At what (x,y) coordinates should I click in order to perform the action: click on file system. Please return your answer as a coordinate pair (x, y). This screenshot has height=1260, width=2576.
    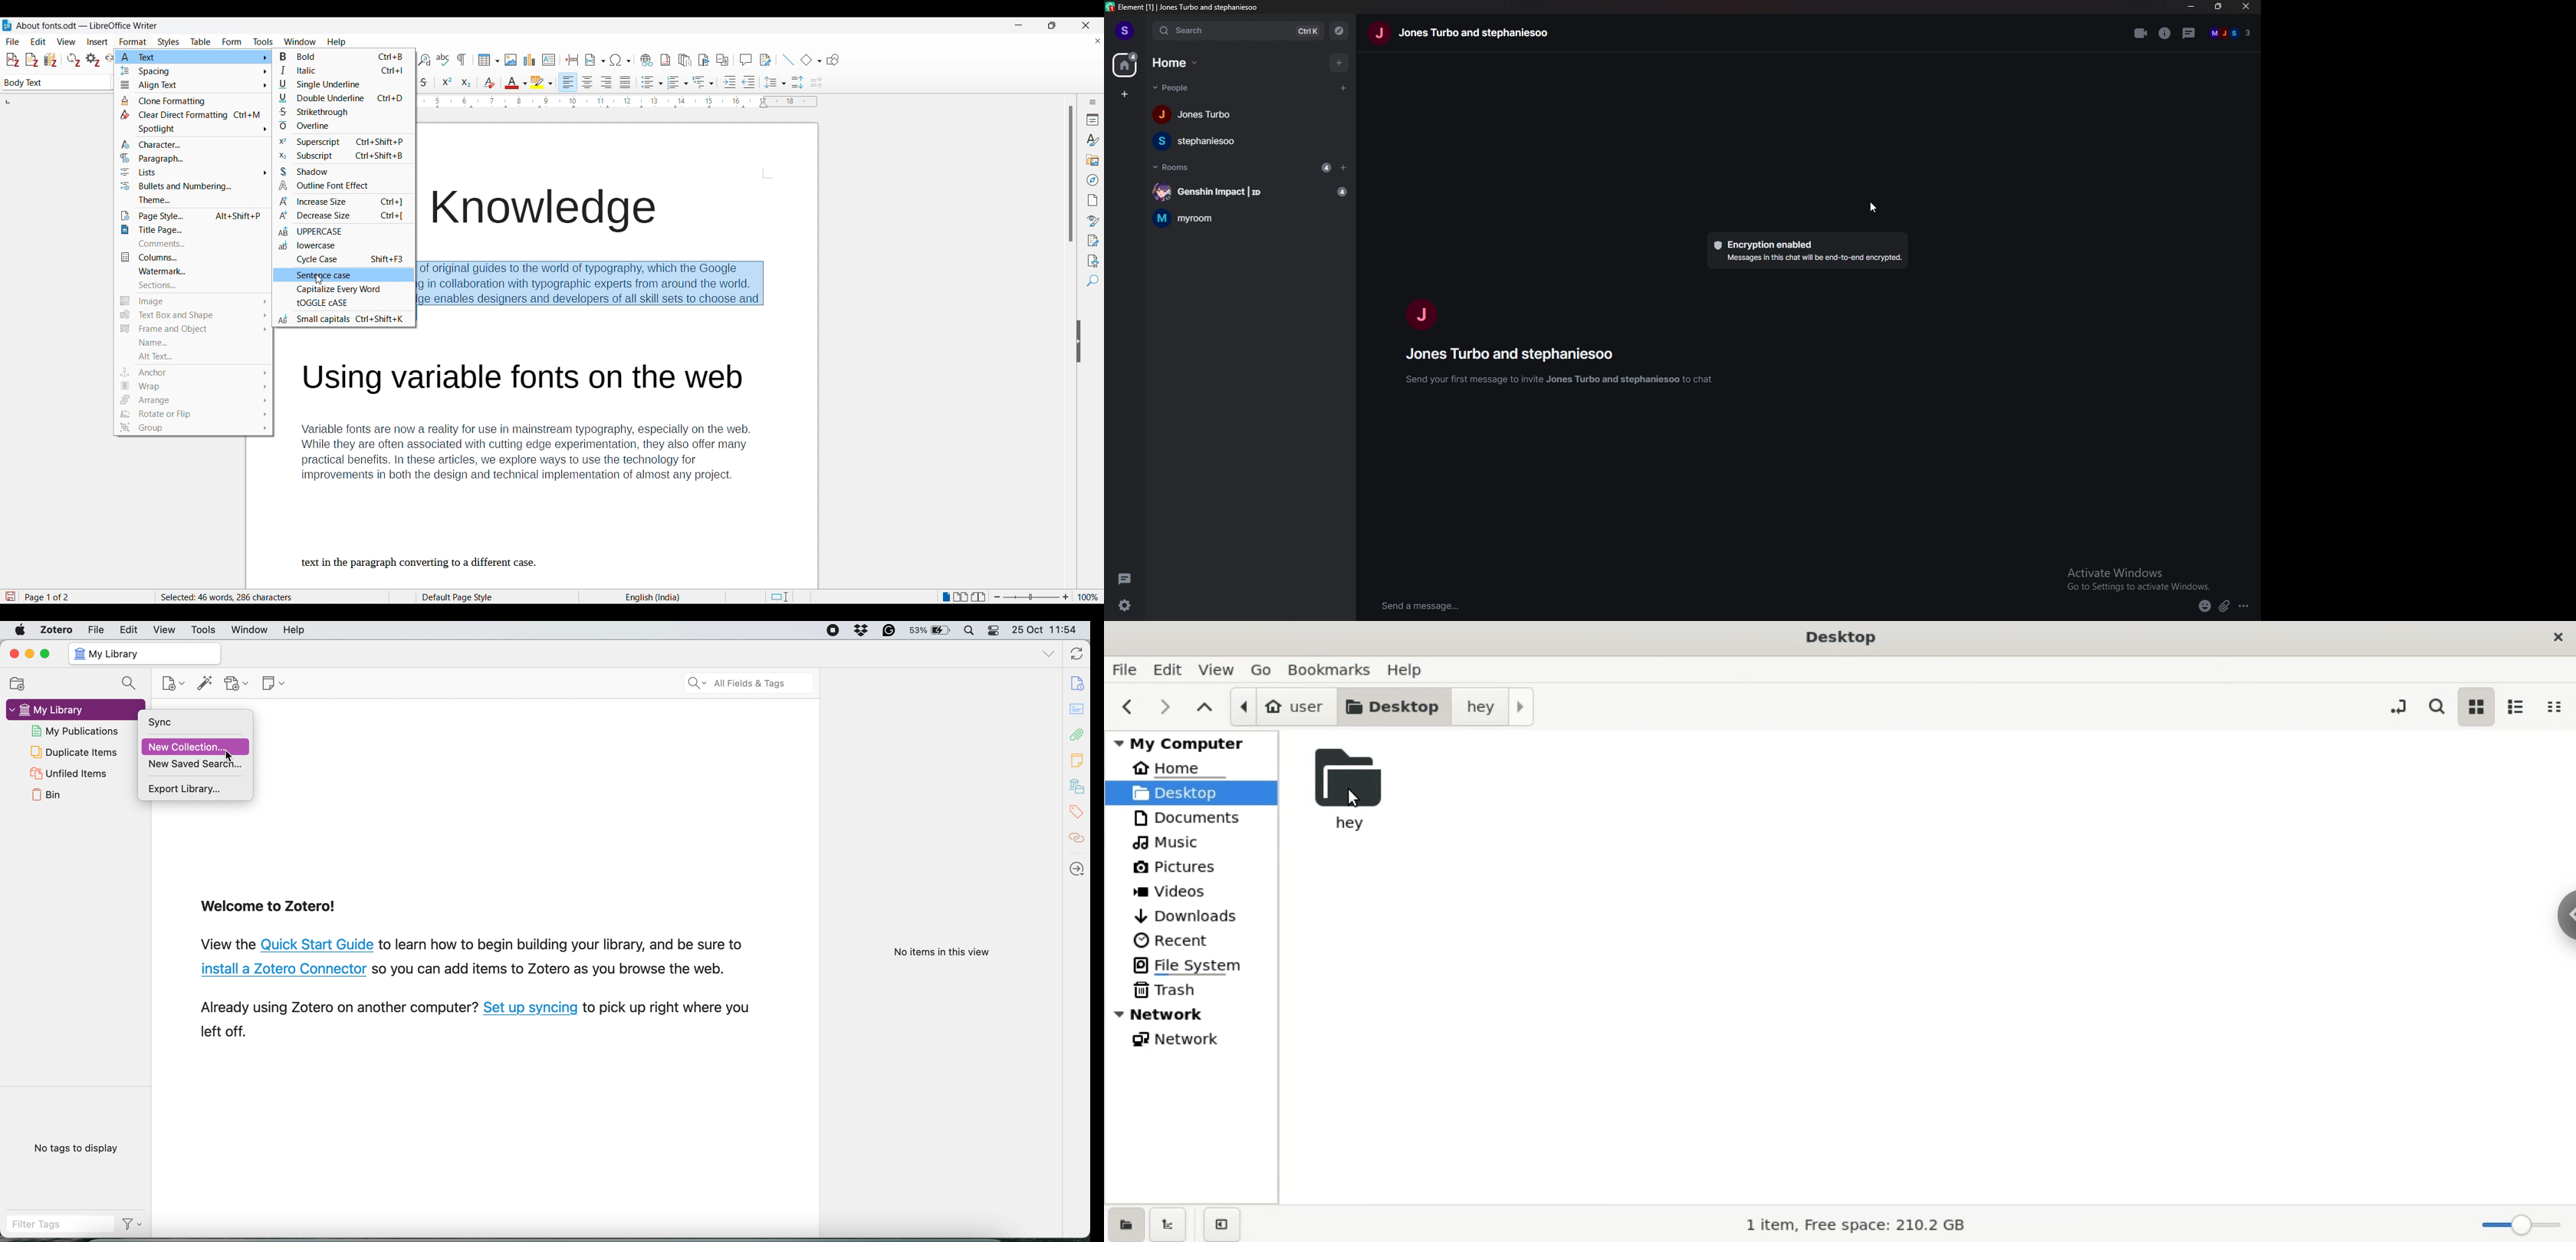
    Looking at the image, I should click on (1191, 966).